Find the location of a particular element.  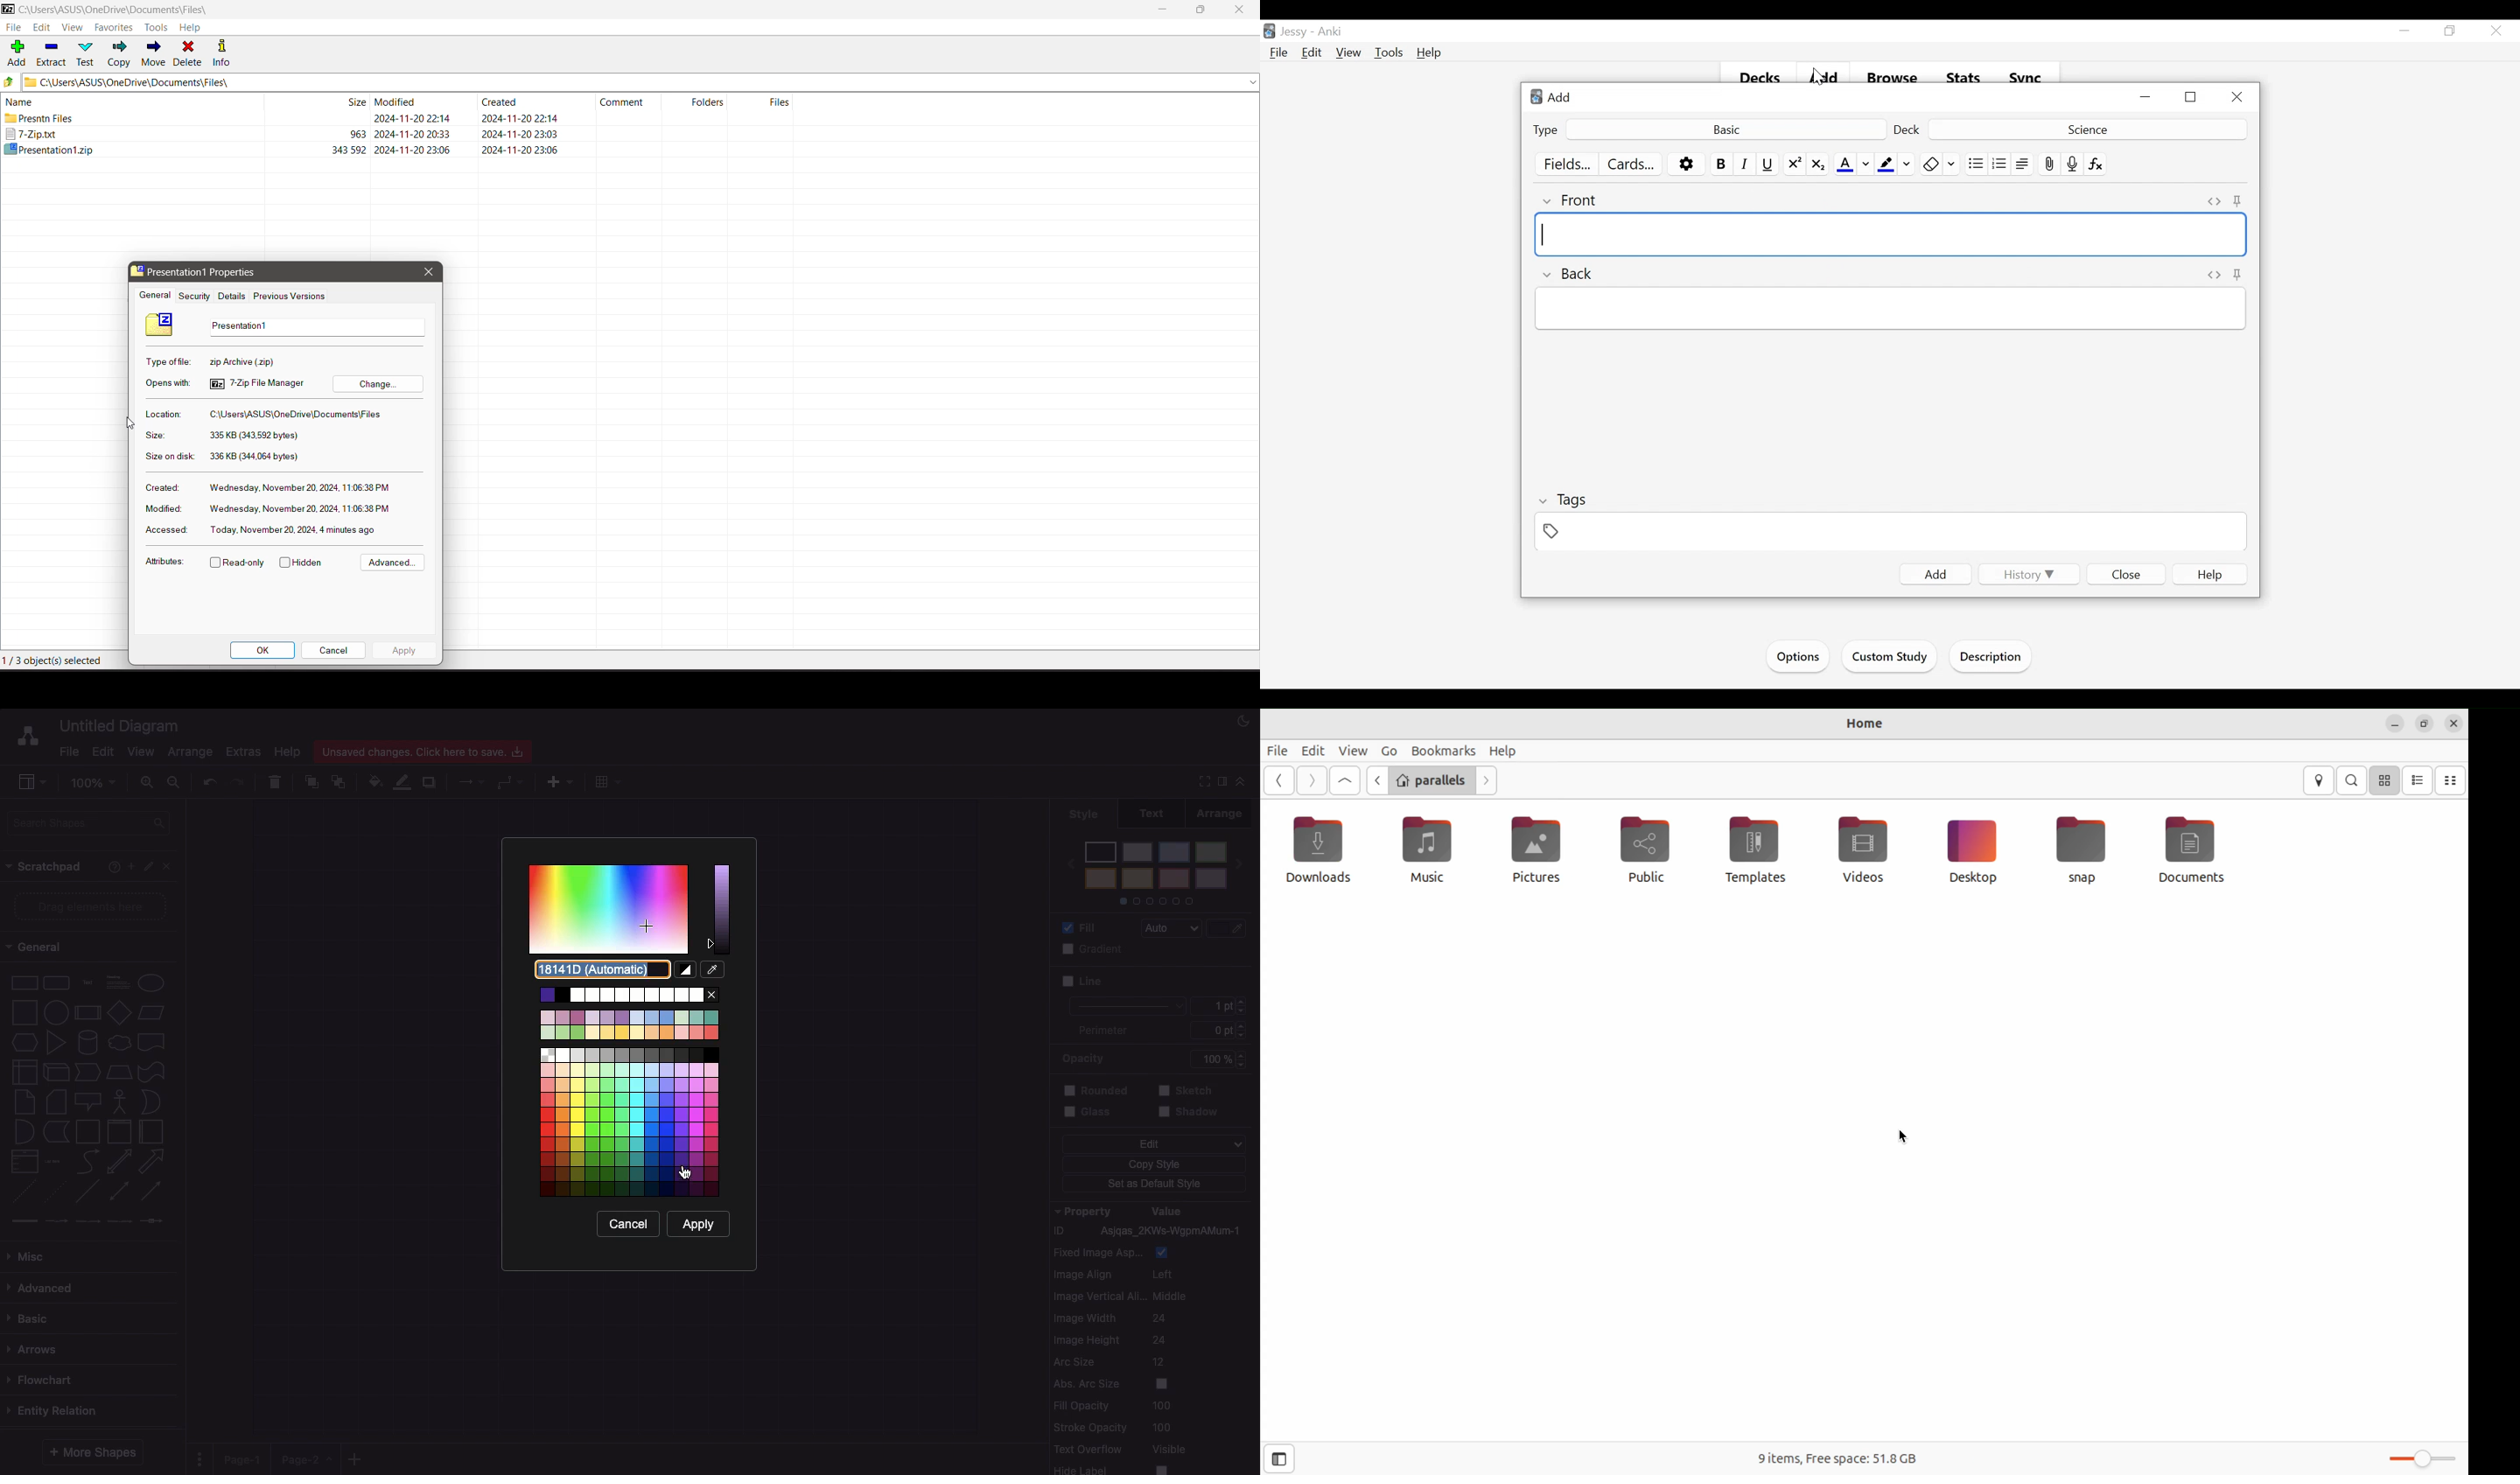

Text Highlight Color is located at coordinates (1885, 165).